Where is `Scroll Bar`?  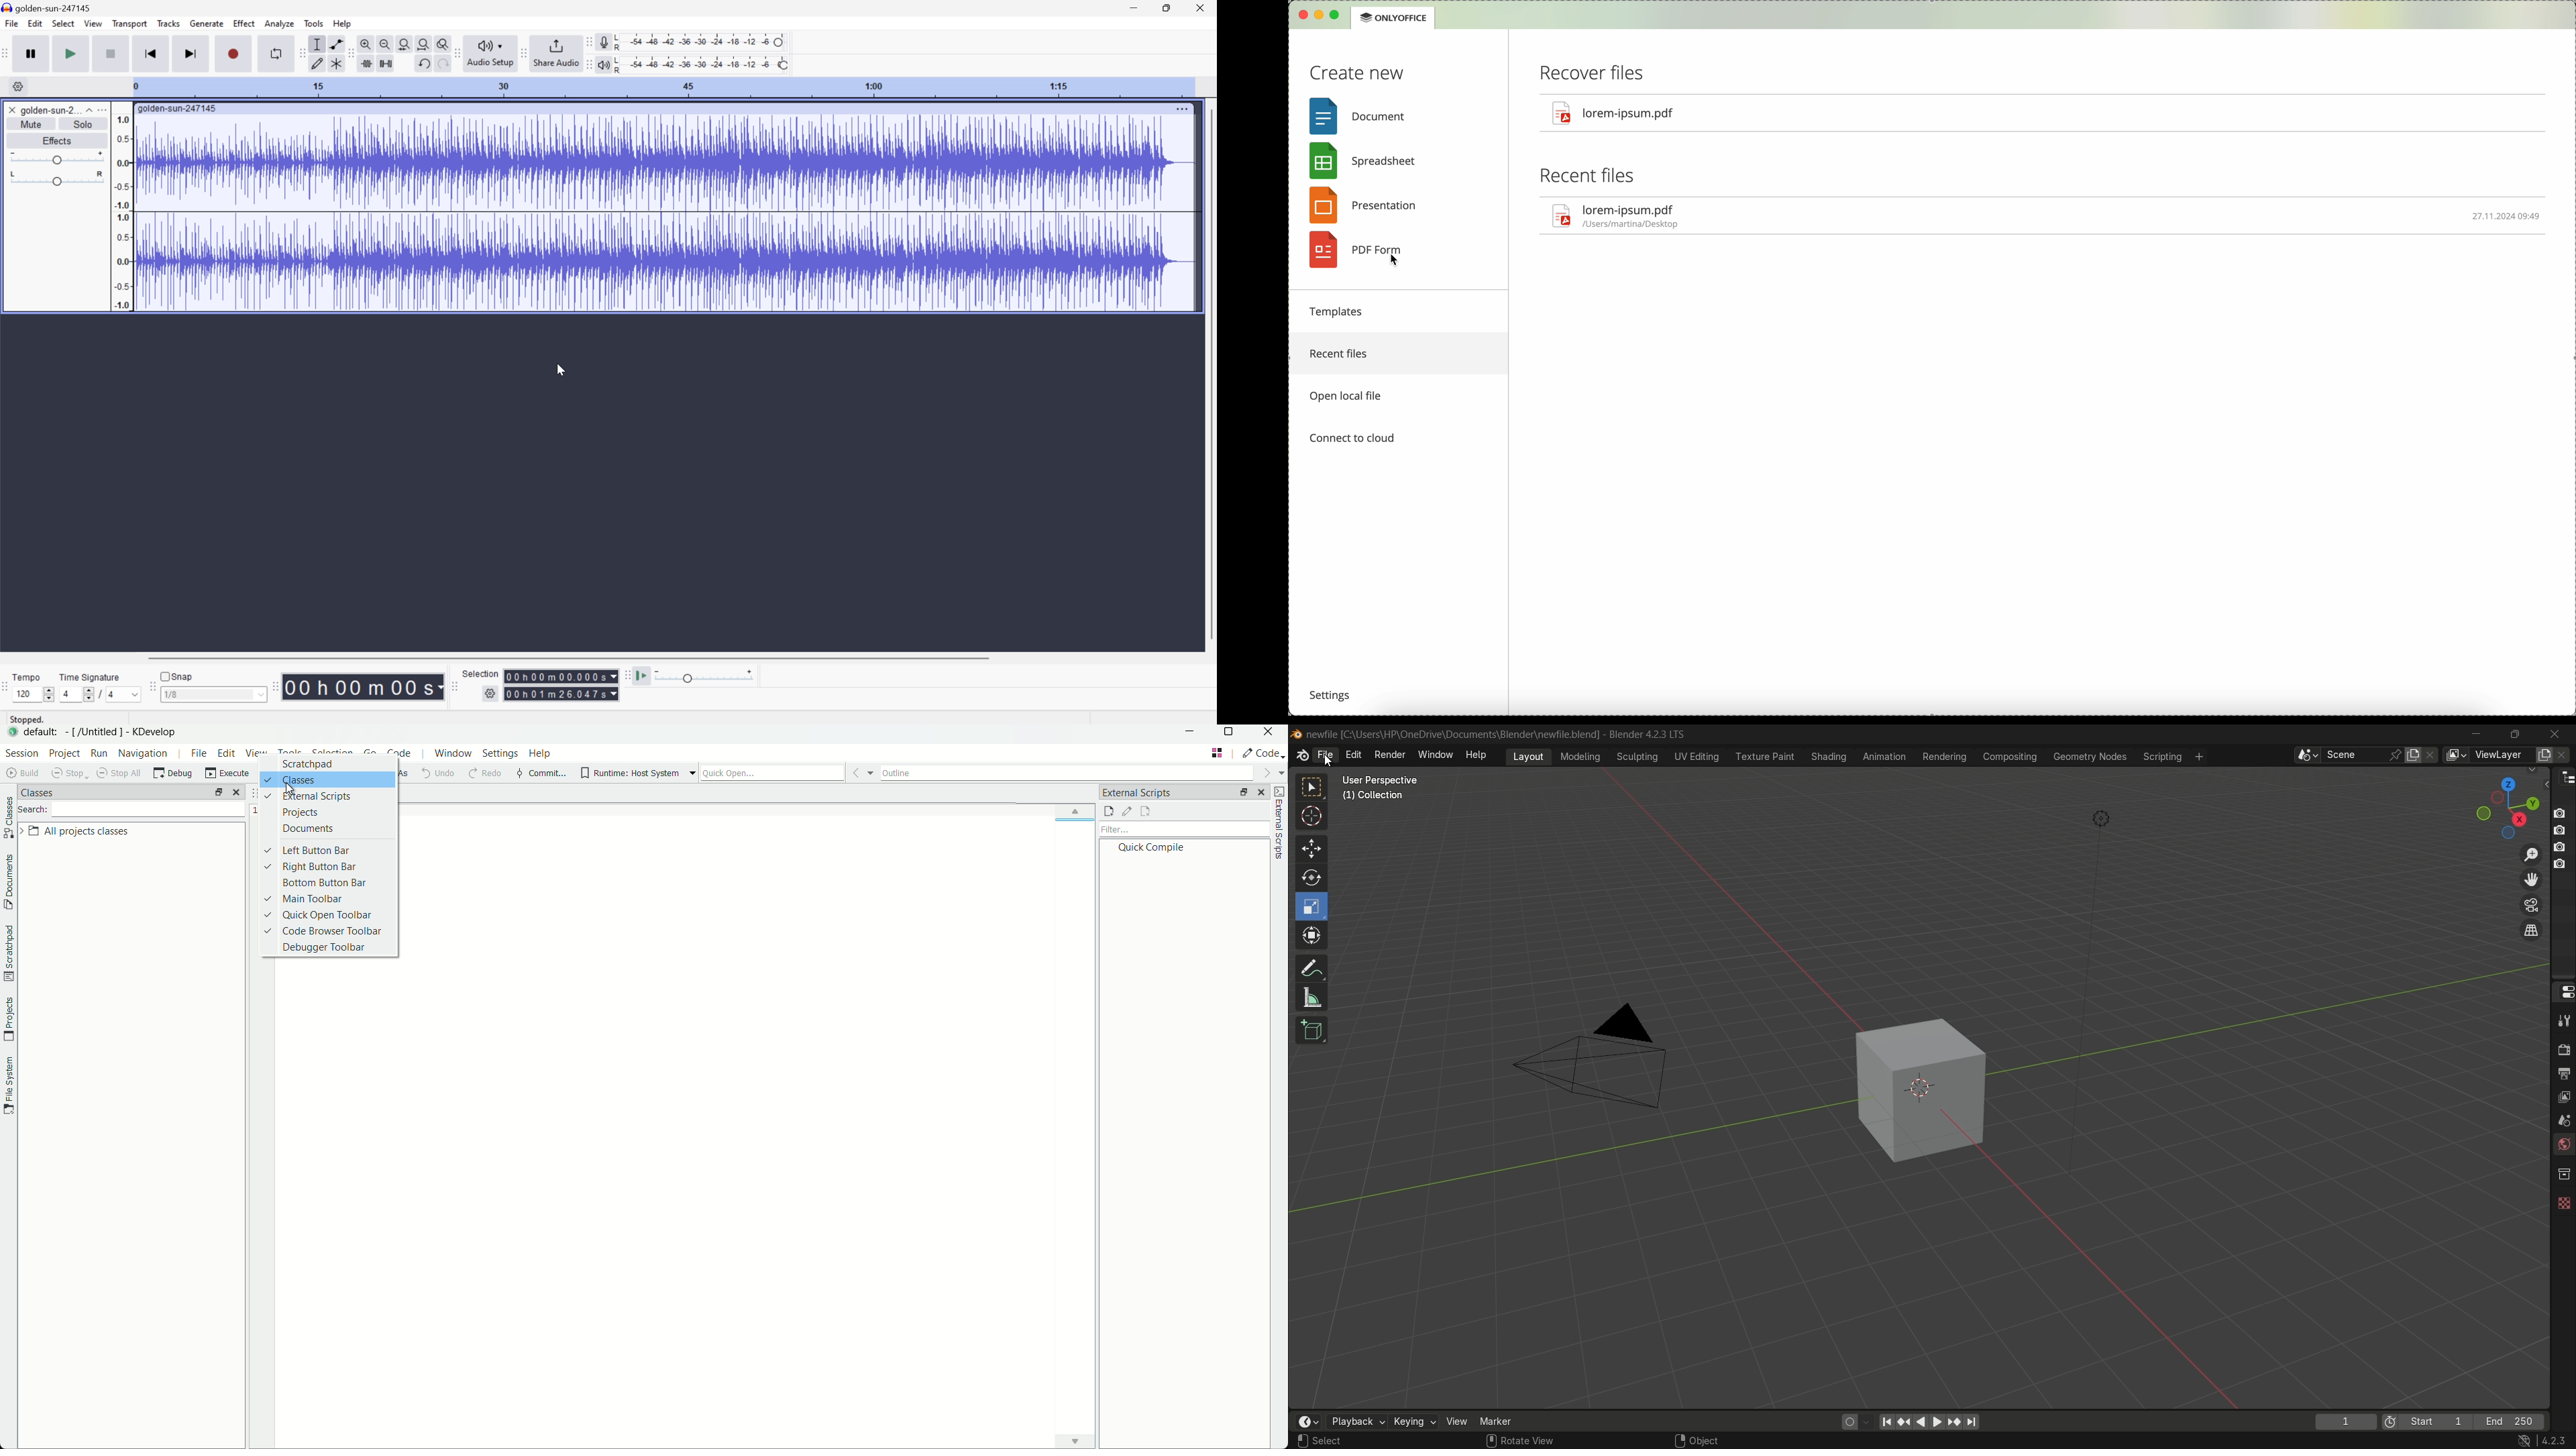
Scroll Bar is located at coordinates (1209, 375).